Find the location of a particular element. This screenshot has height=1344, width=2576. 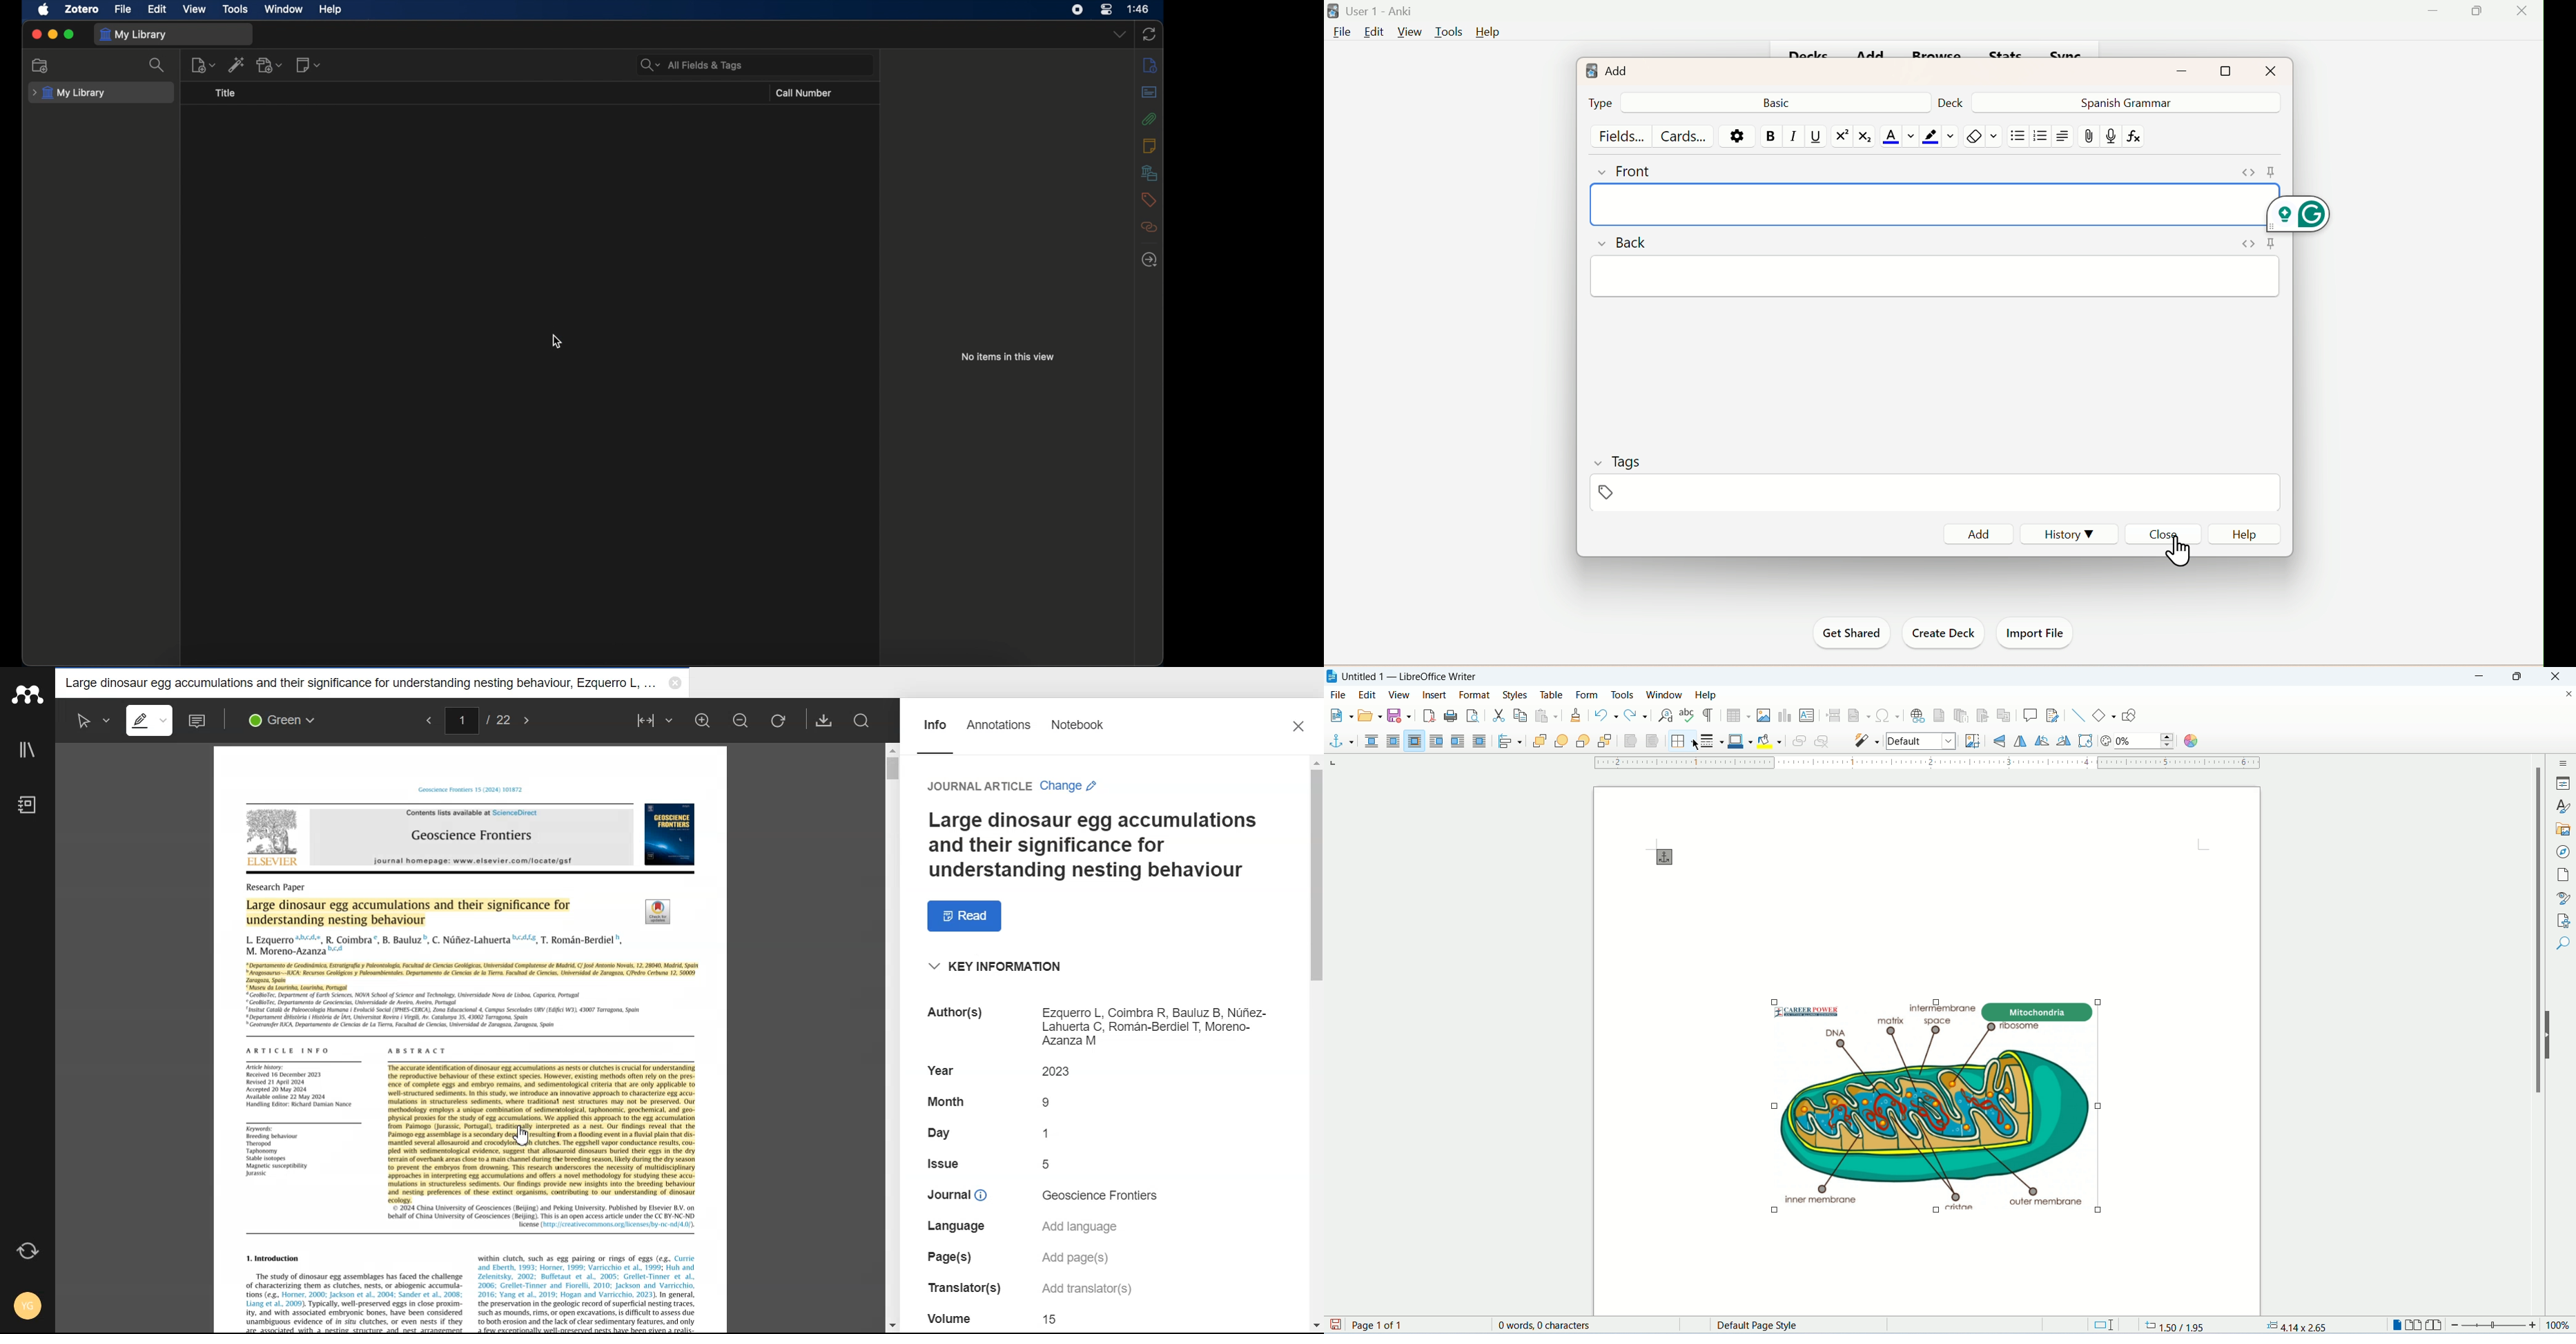

to background is located at coordinates (1653, 742).